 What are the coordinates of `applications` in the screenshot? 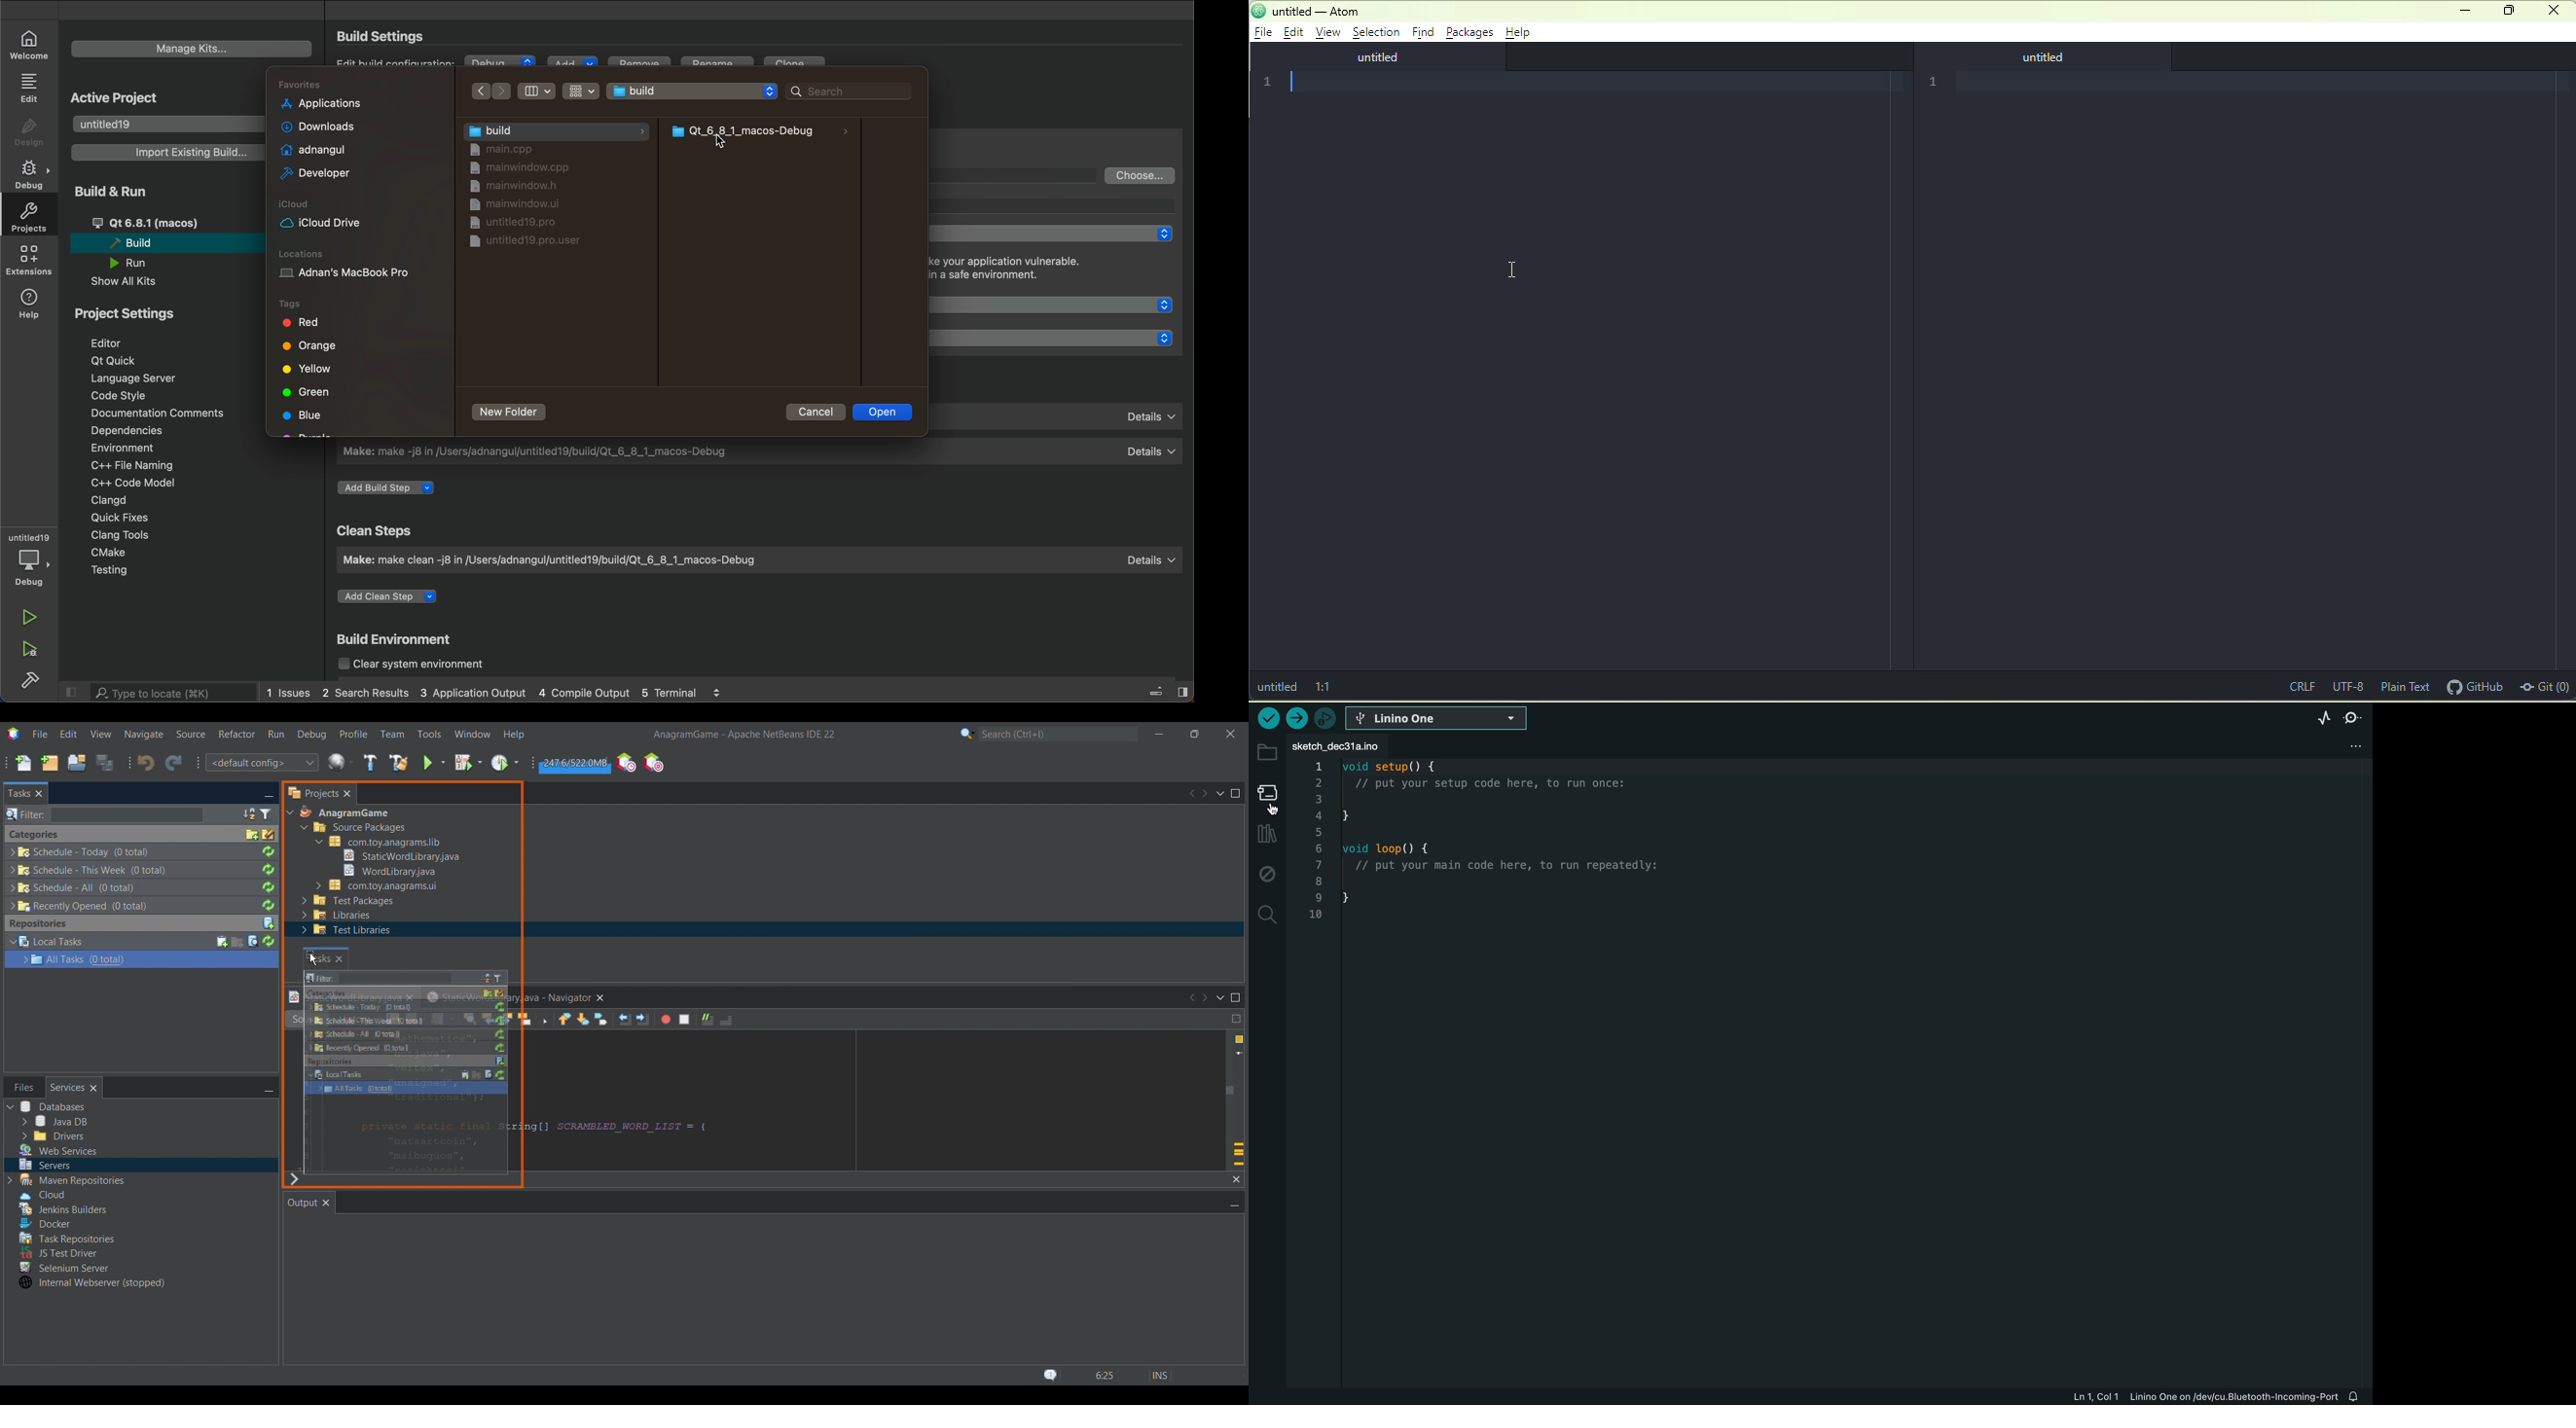 It's located at (321, 105).